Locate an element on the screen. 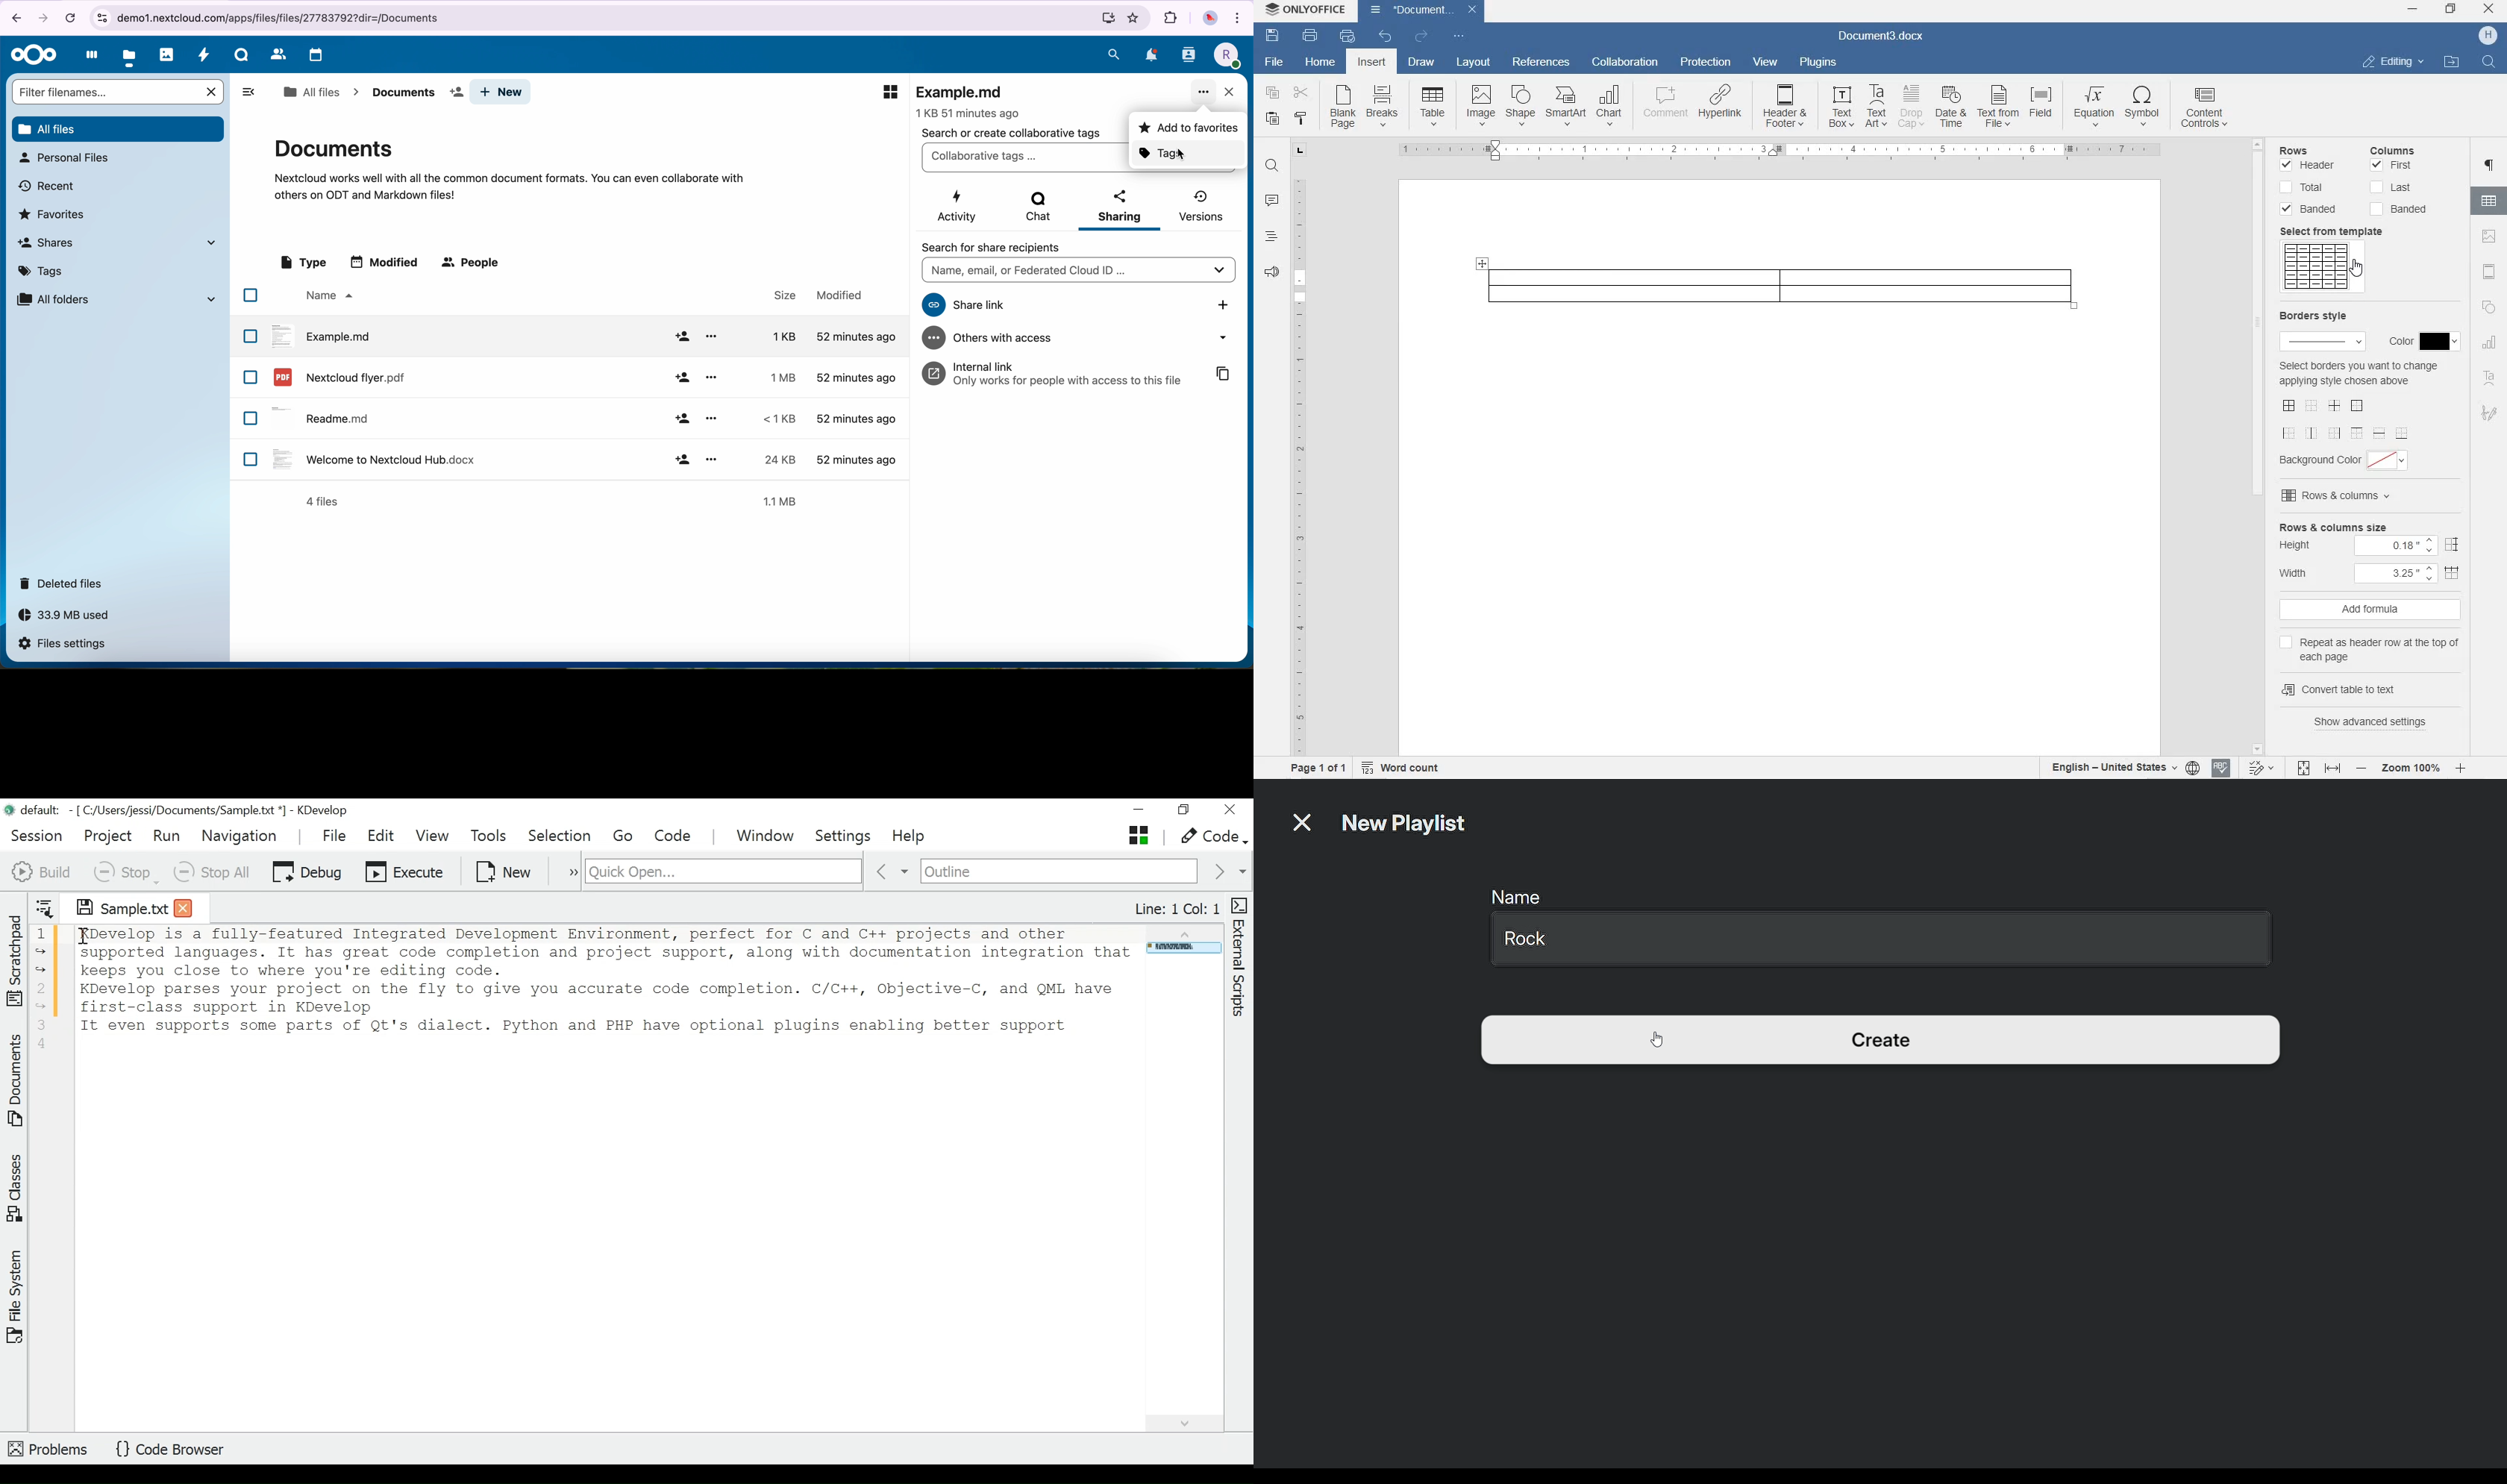 The width and height of the screenshot is (2520, 1484). 33.9 MB used is located at coordinates (73, 618).